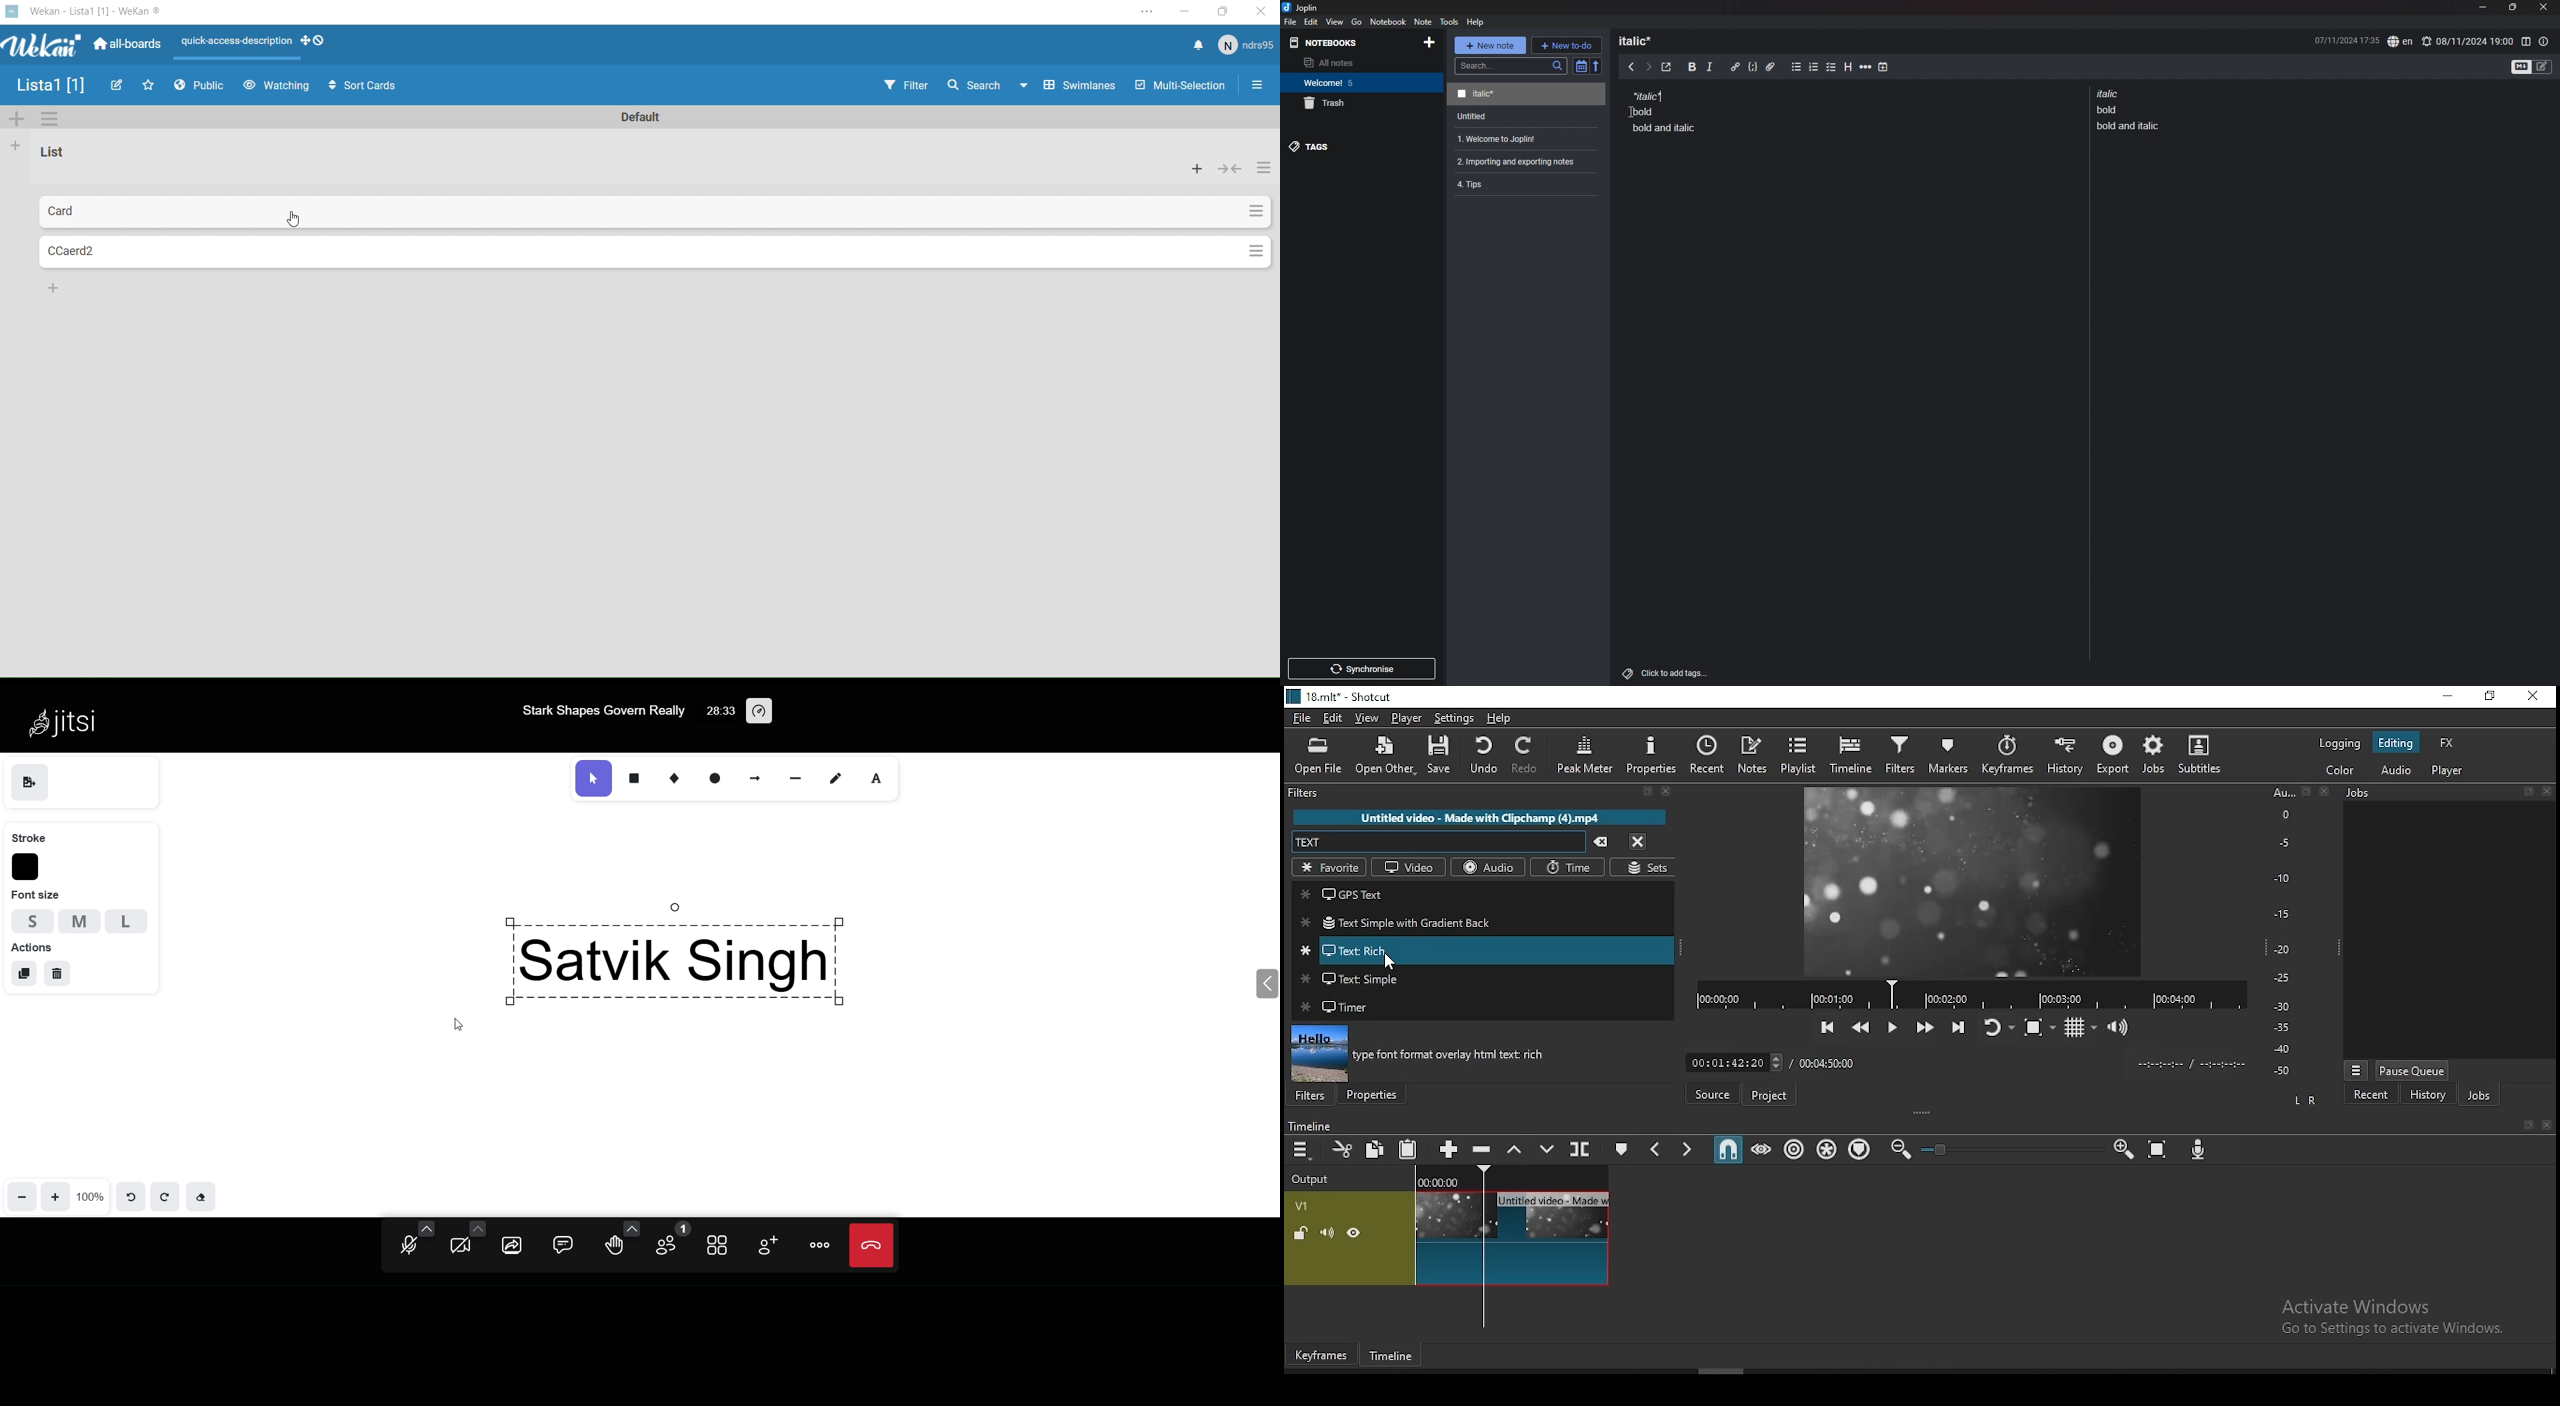  Describe the element at coordinates (1306, 793) in the screenshot. I see `filters` at that location.